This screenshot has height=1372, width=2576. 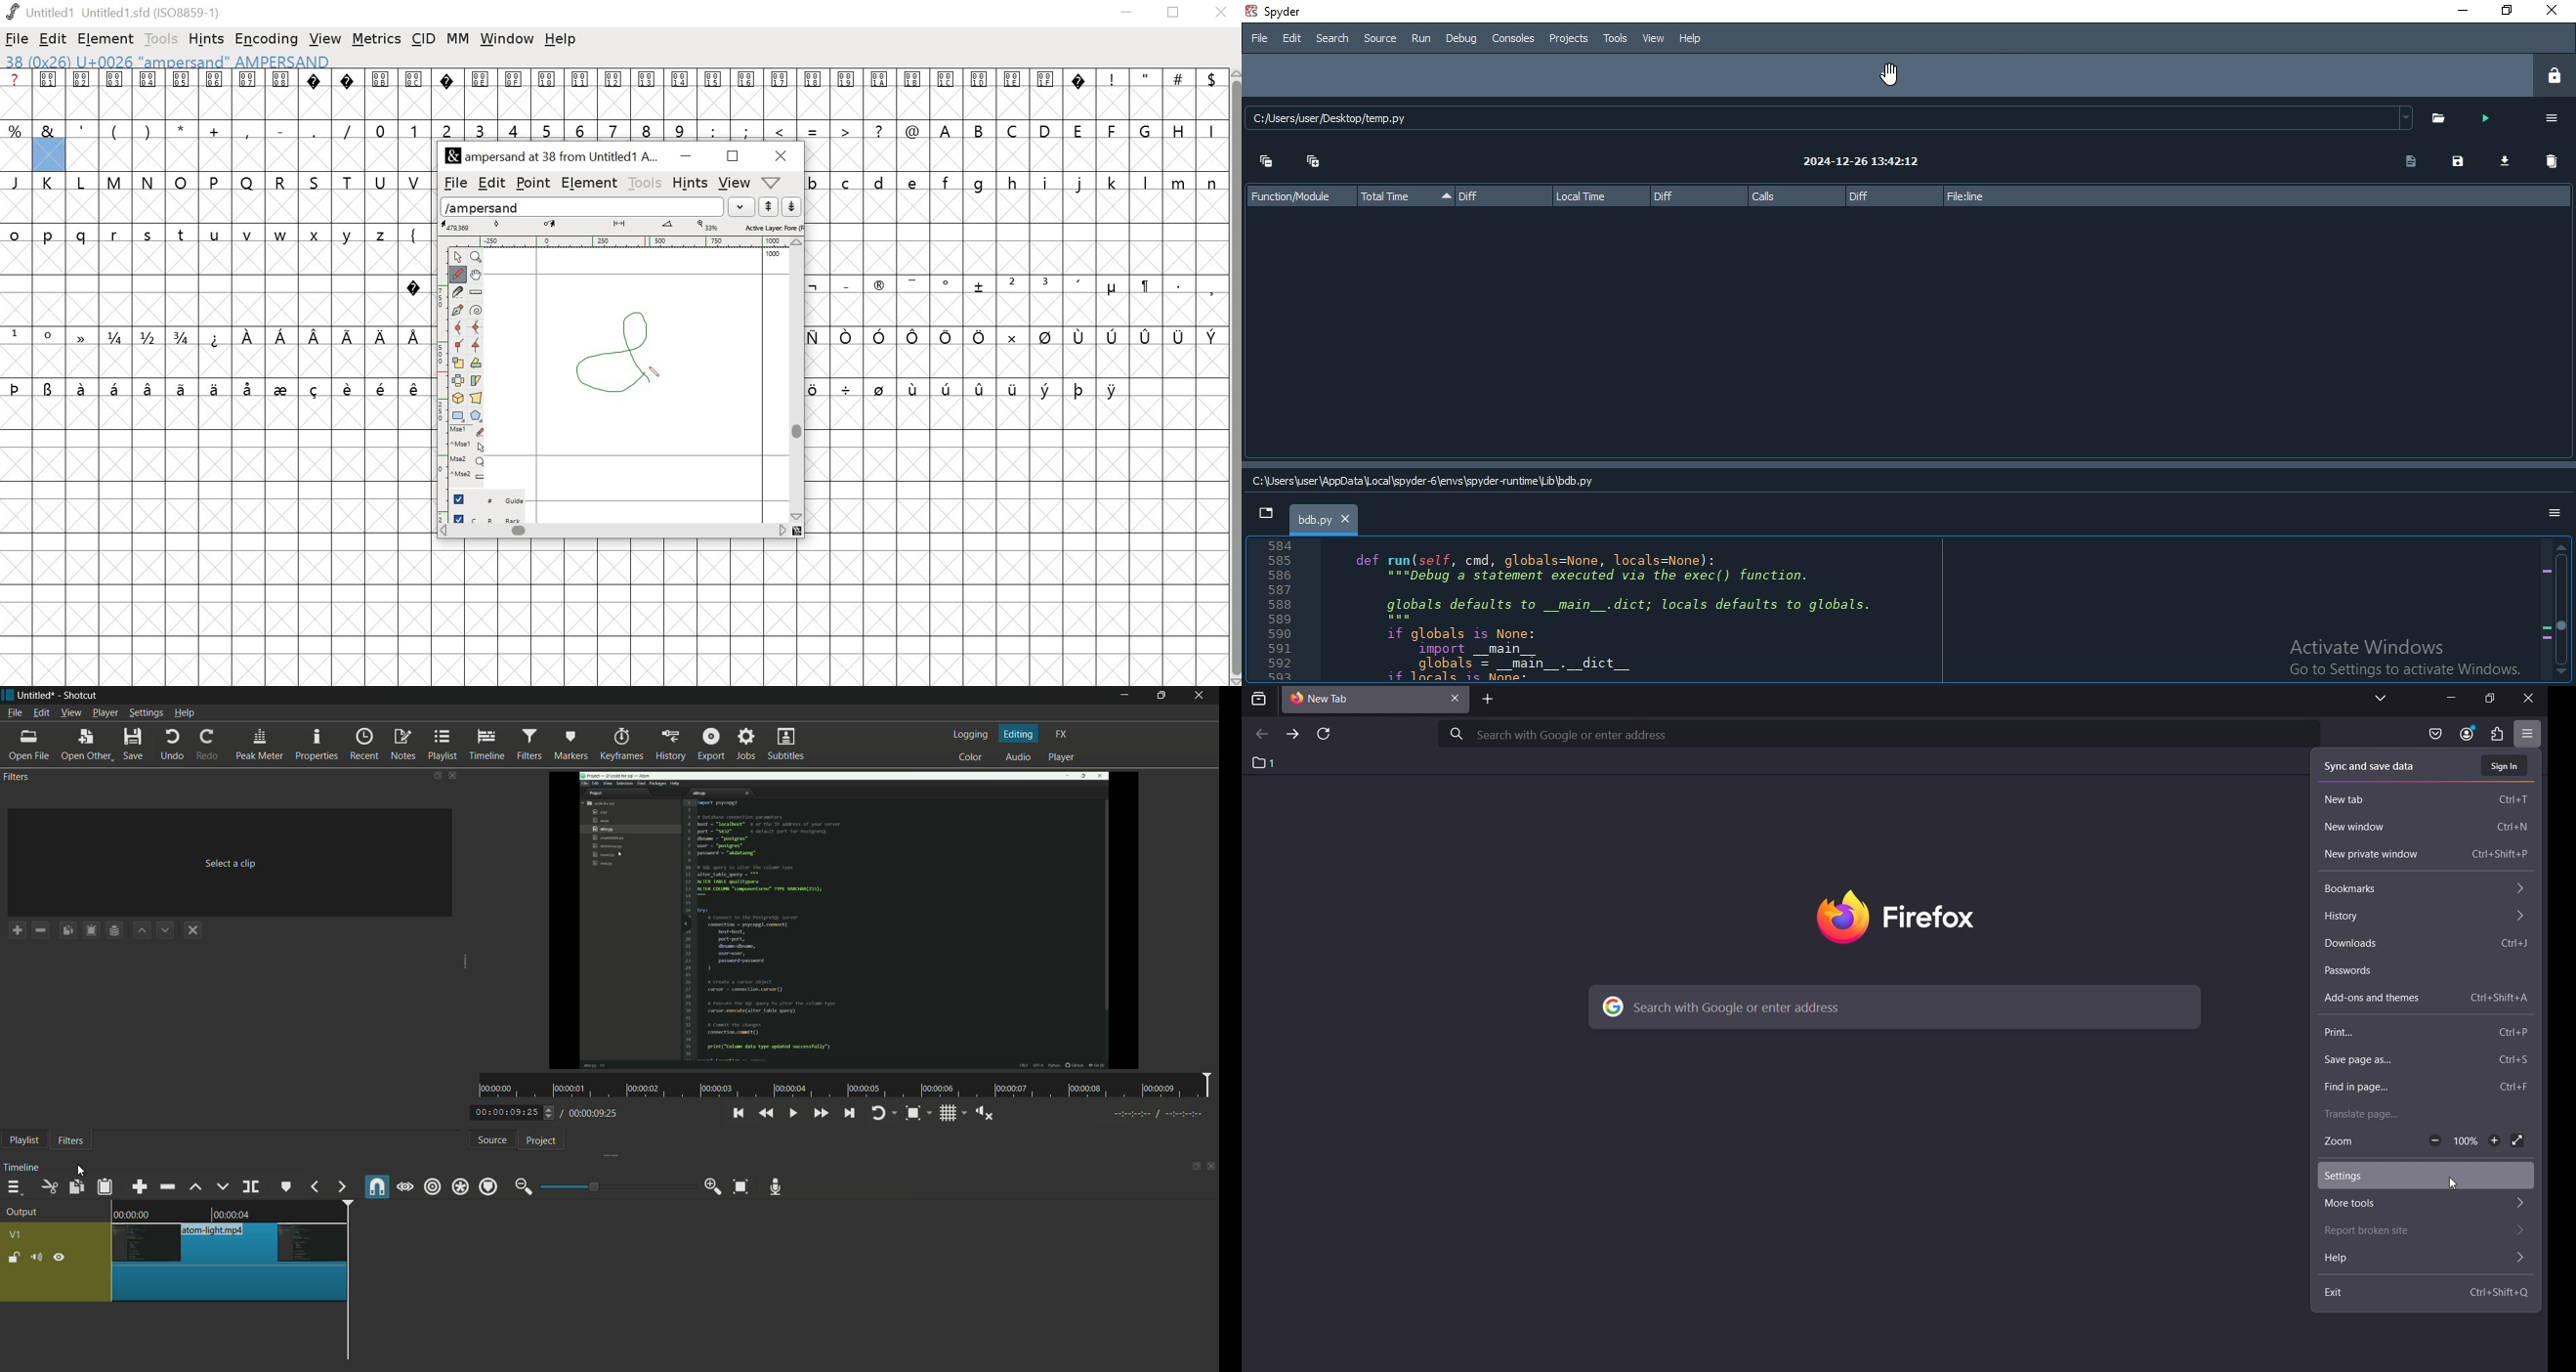 What do you see at coordinates (1654, 39) in the screenshot?
I see `View` at bounding box center [1654, 39].